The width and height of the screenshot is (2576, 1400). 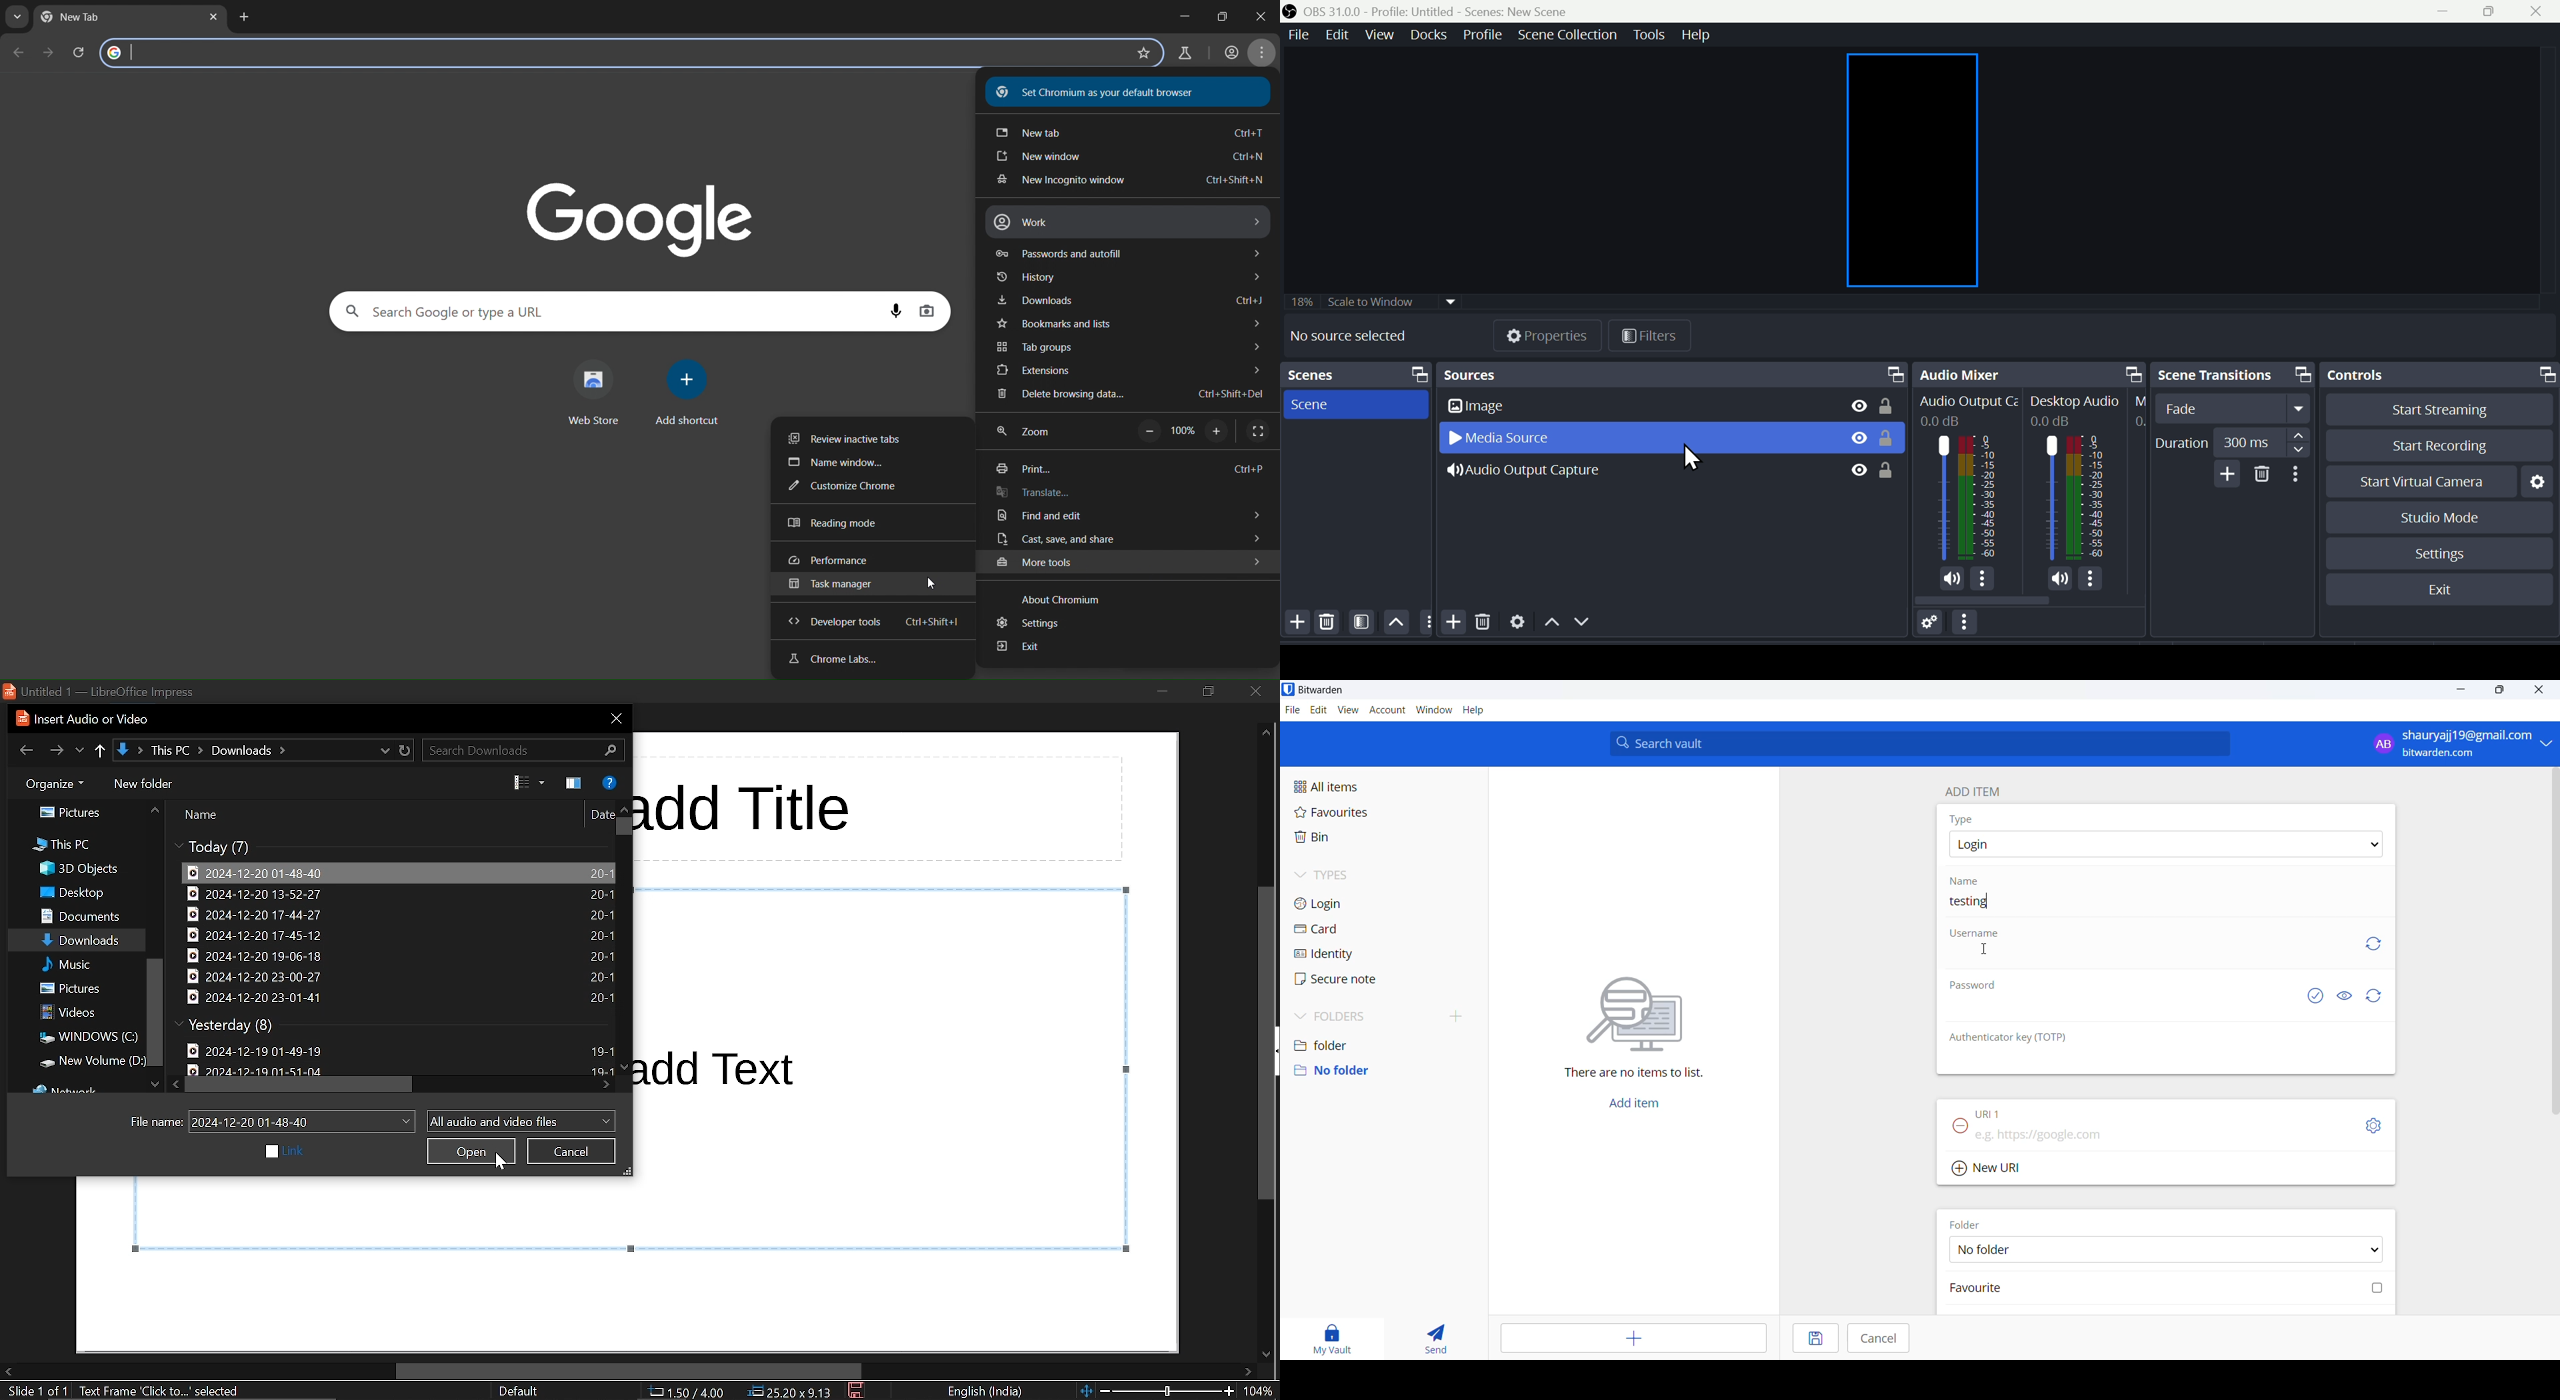 I want to click on 0.0dB, so click(x=1943, y=422).